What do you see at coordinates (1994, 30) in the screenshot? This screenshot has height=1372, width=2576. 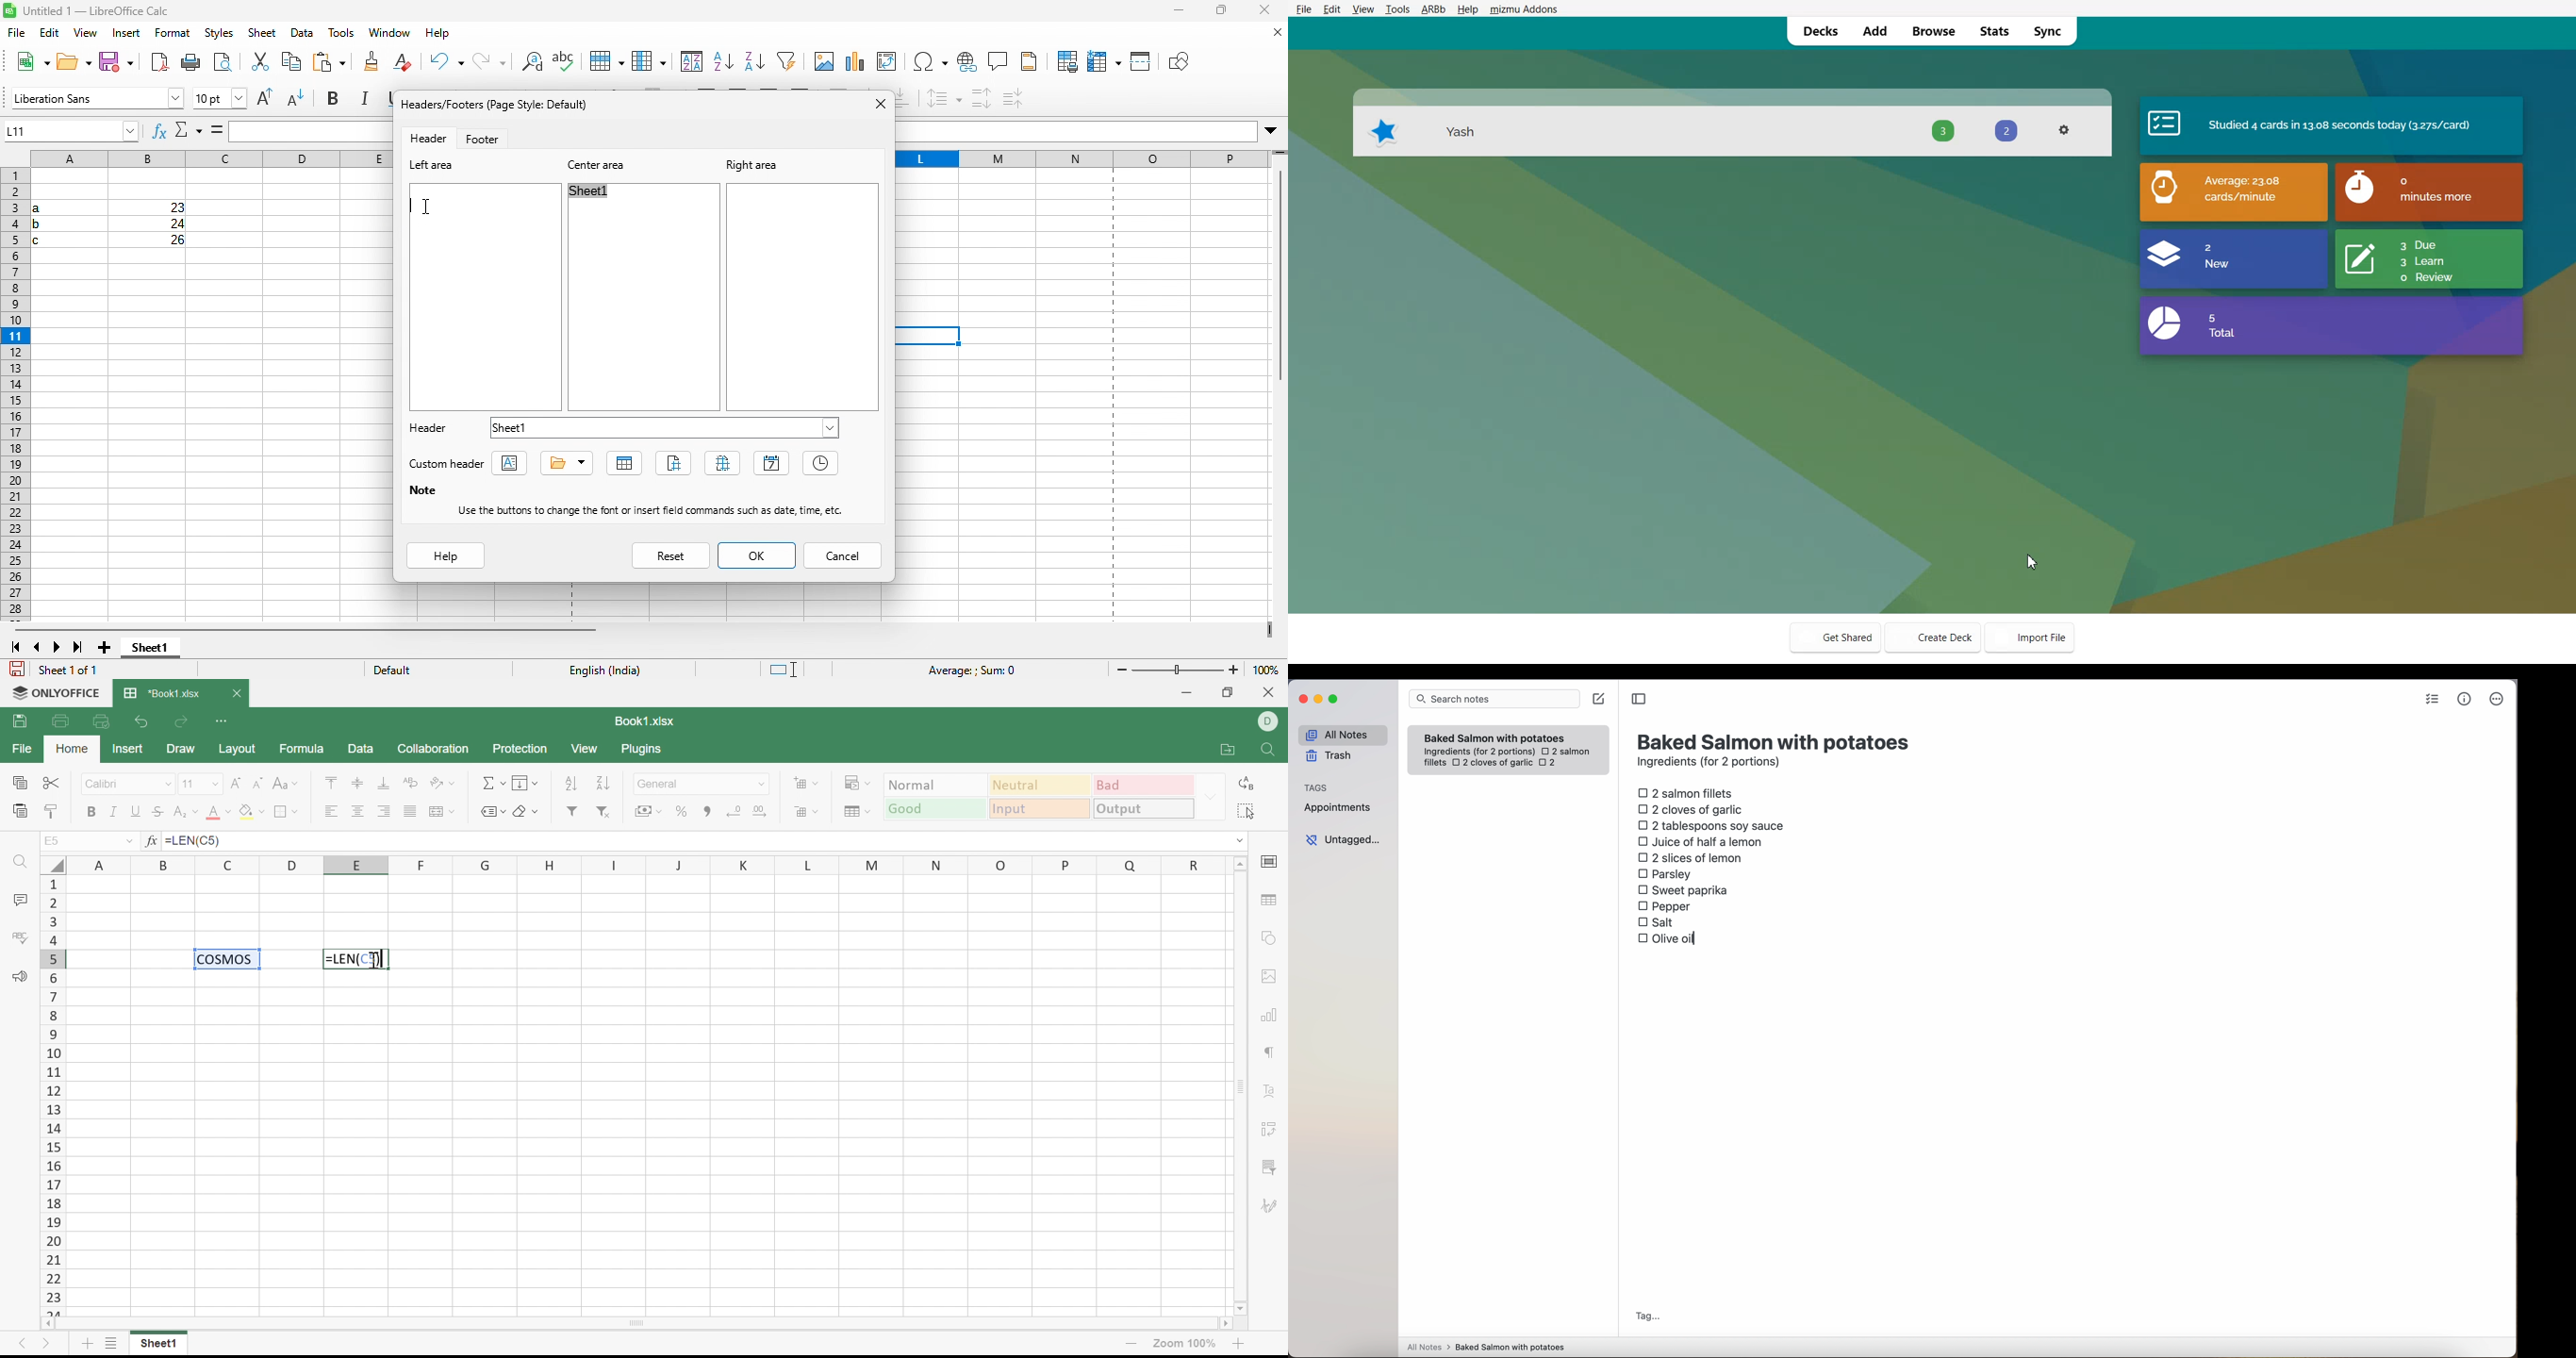 I see `Stats` at bounding box center [1994, 30].